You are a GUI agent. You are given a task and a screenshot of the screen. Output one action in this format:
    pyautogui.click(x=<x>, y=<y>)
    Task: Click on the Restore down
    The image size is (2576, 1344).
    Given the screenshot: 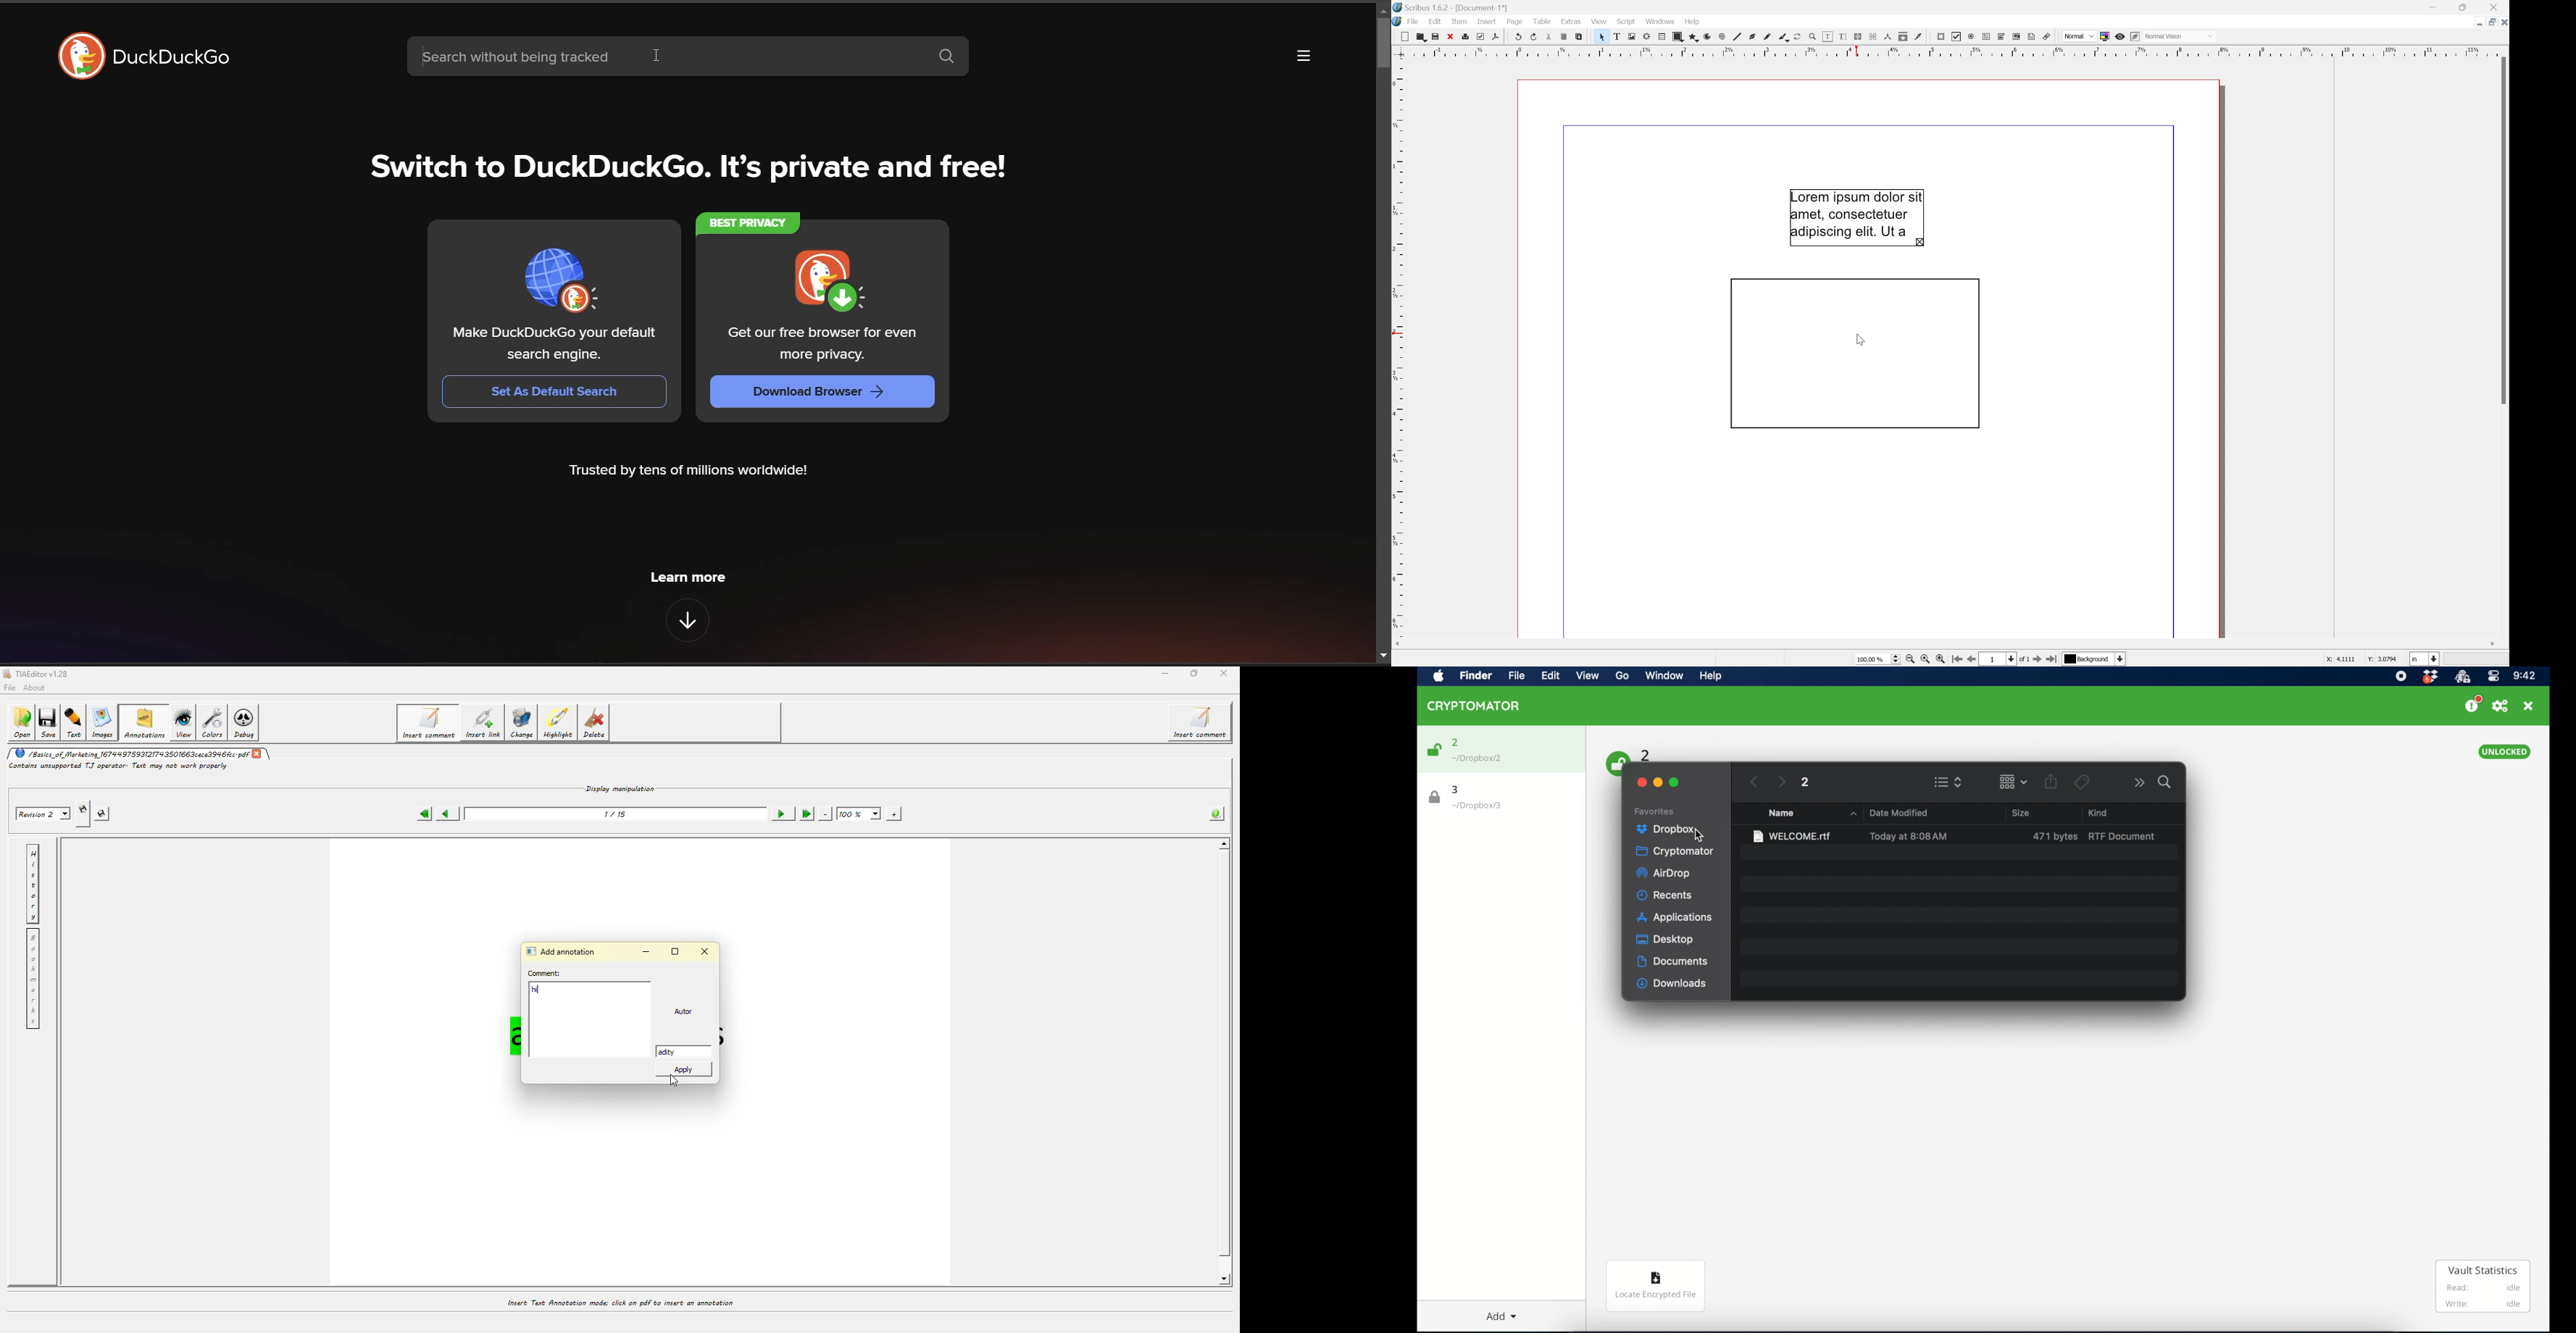 What is the action you would take?
    pyautogui.click(x=2488, y=22)
    